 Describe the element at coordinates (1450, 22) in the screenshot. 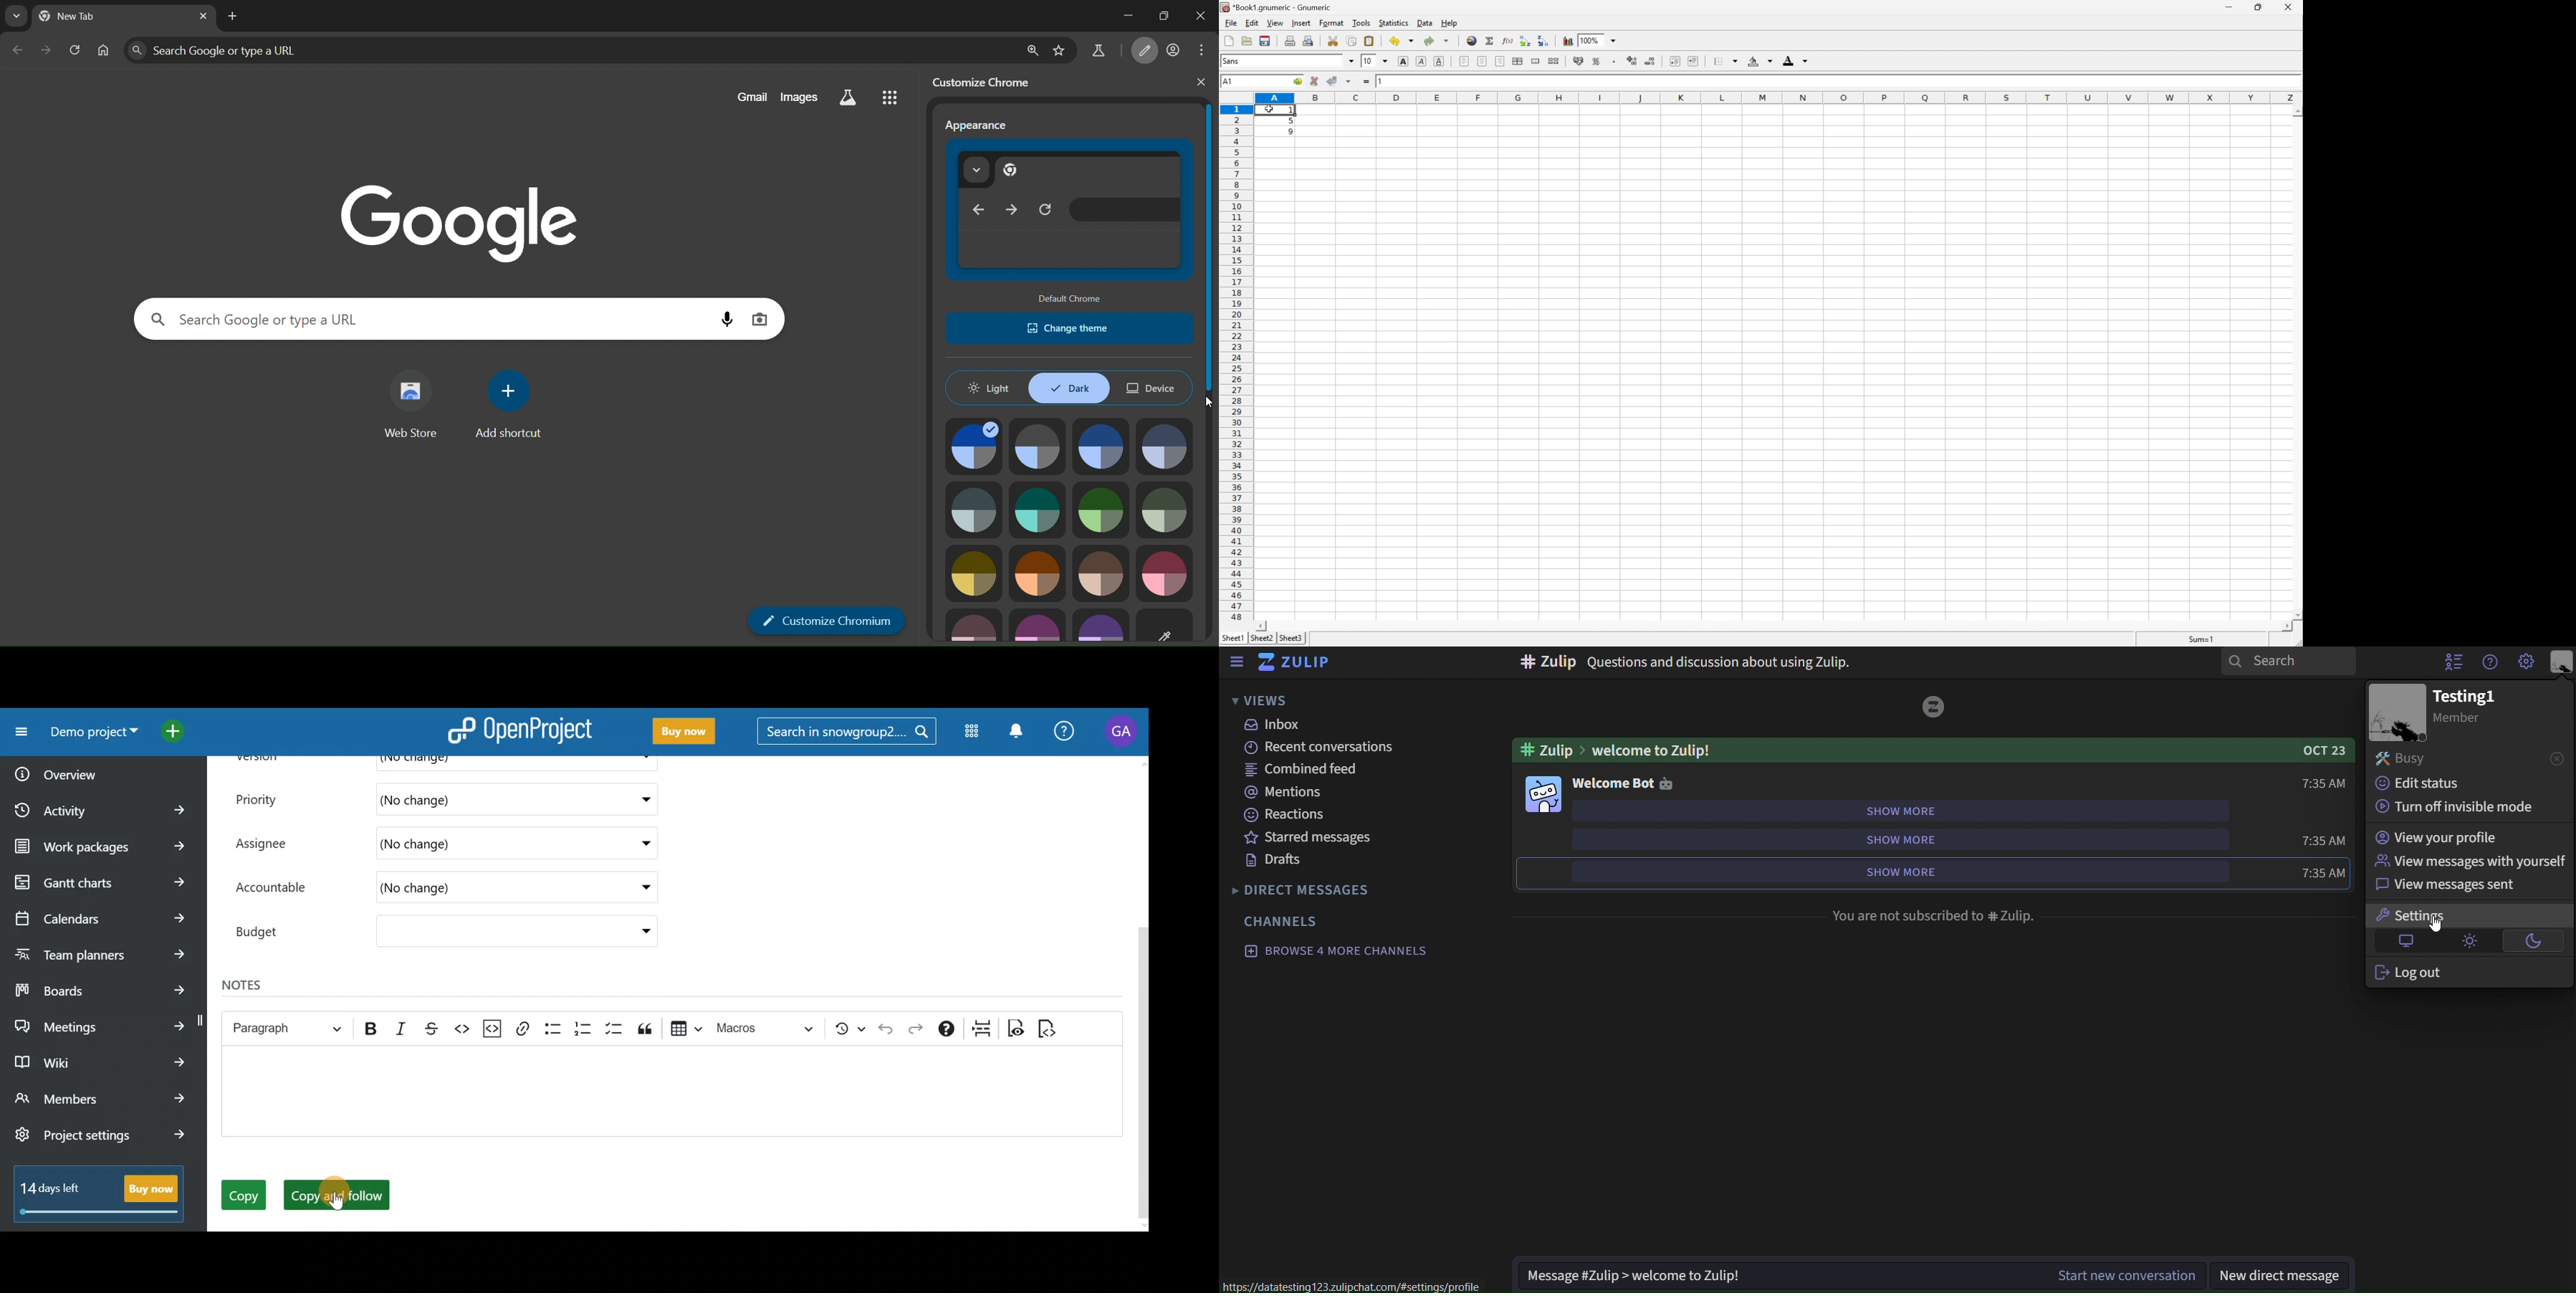

I see `help` at that location.